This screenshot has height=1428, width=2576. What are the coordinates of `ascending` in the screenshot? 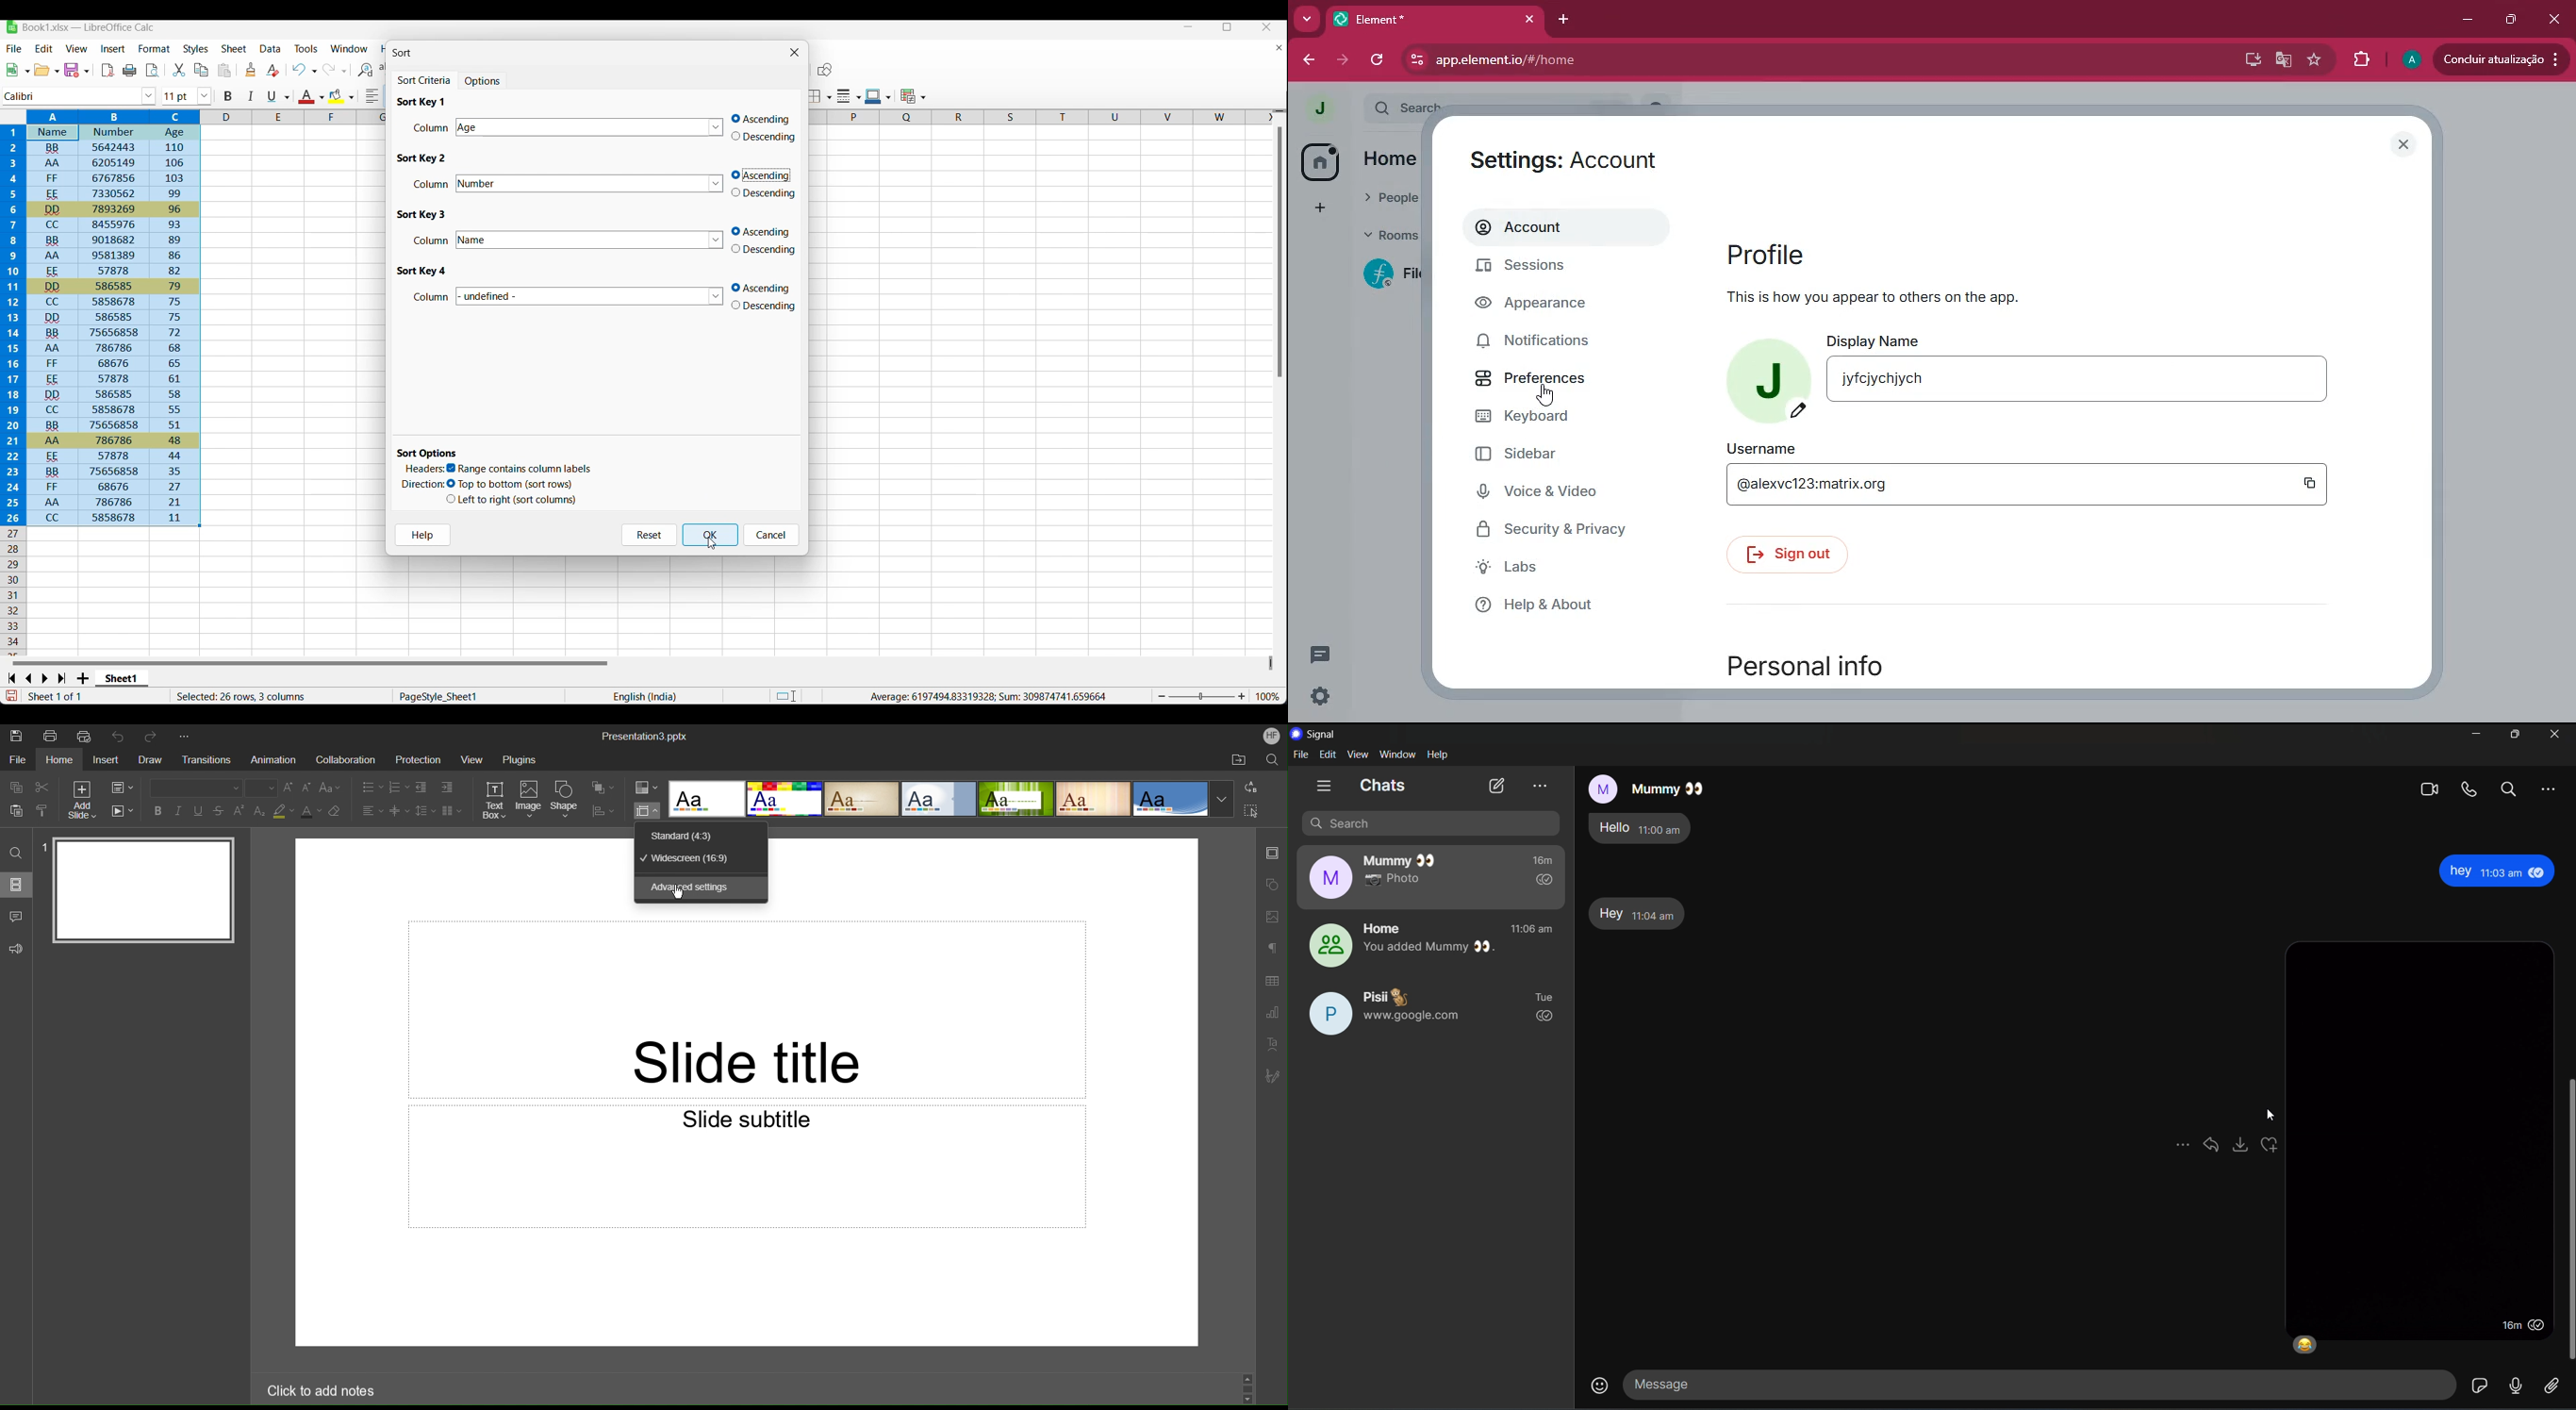 It's located at (765, 231).